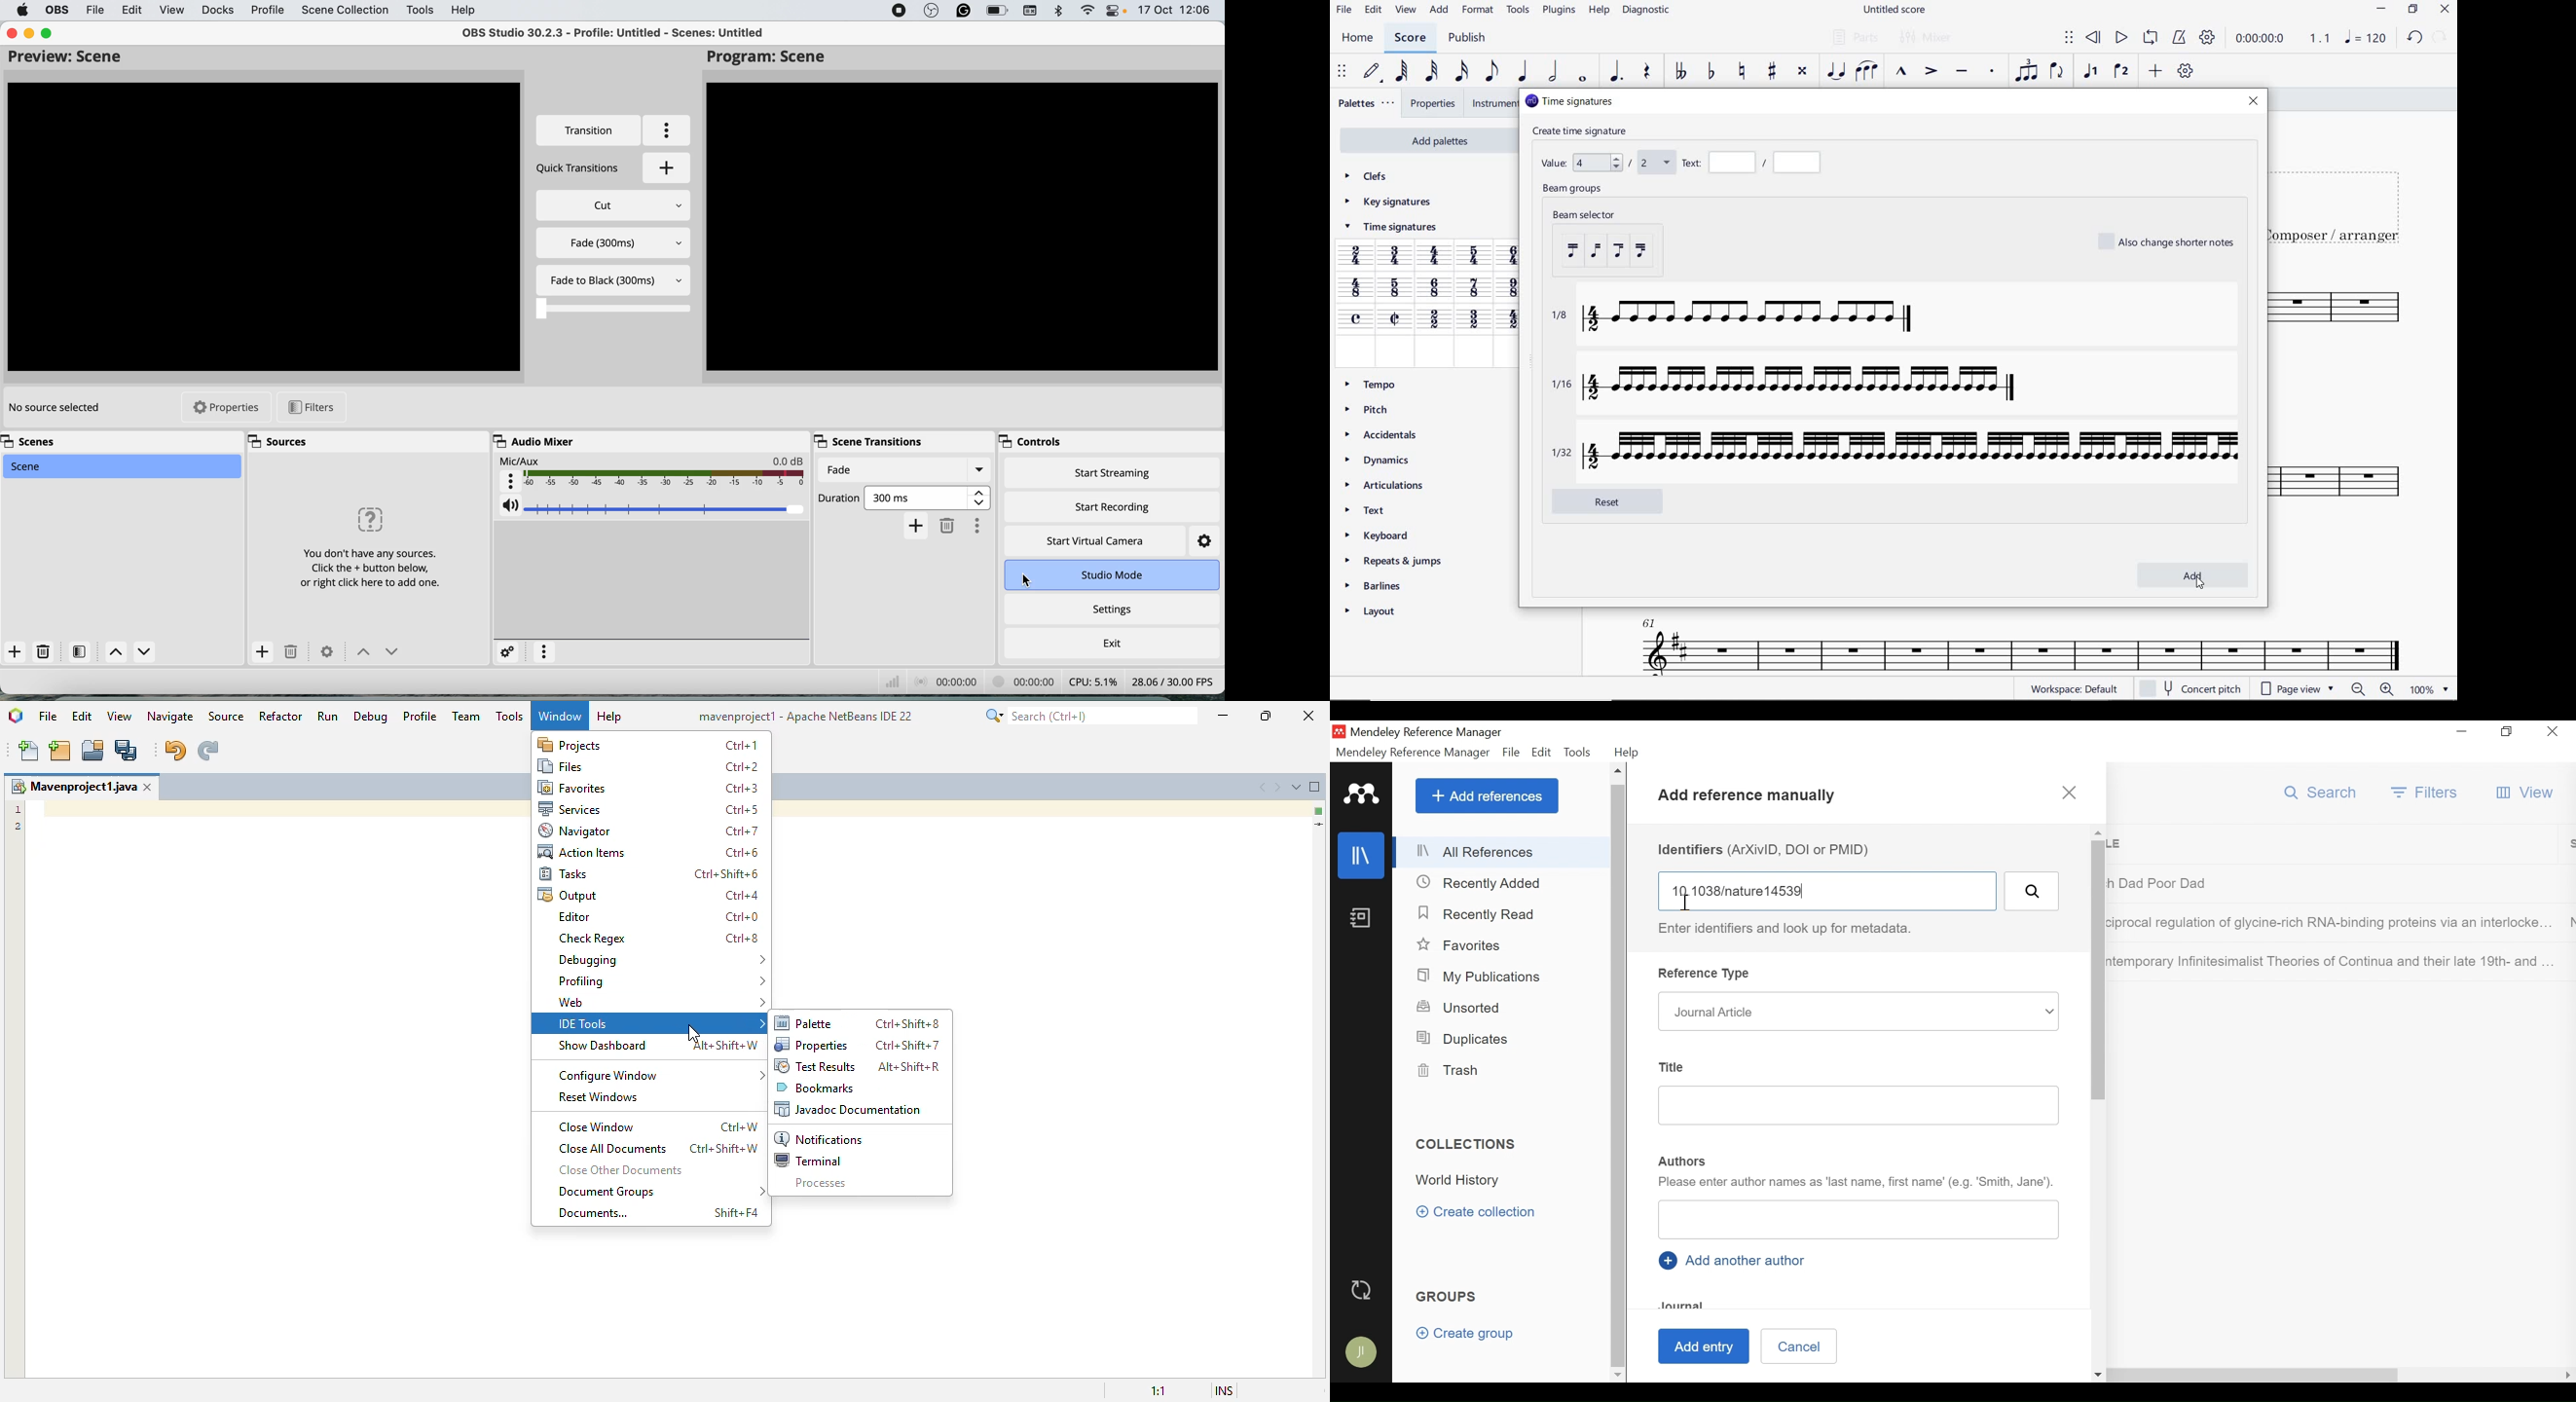 The image size is (2576, 1428). What do you see at coordinates (1790, 929) in the screenshot?
I see `Enter Identifiers and look up to metadata` at bounding box center [1790, 929].